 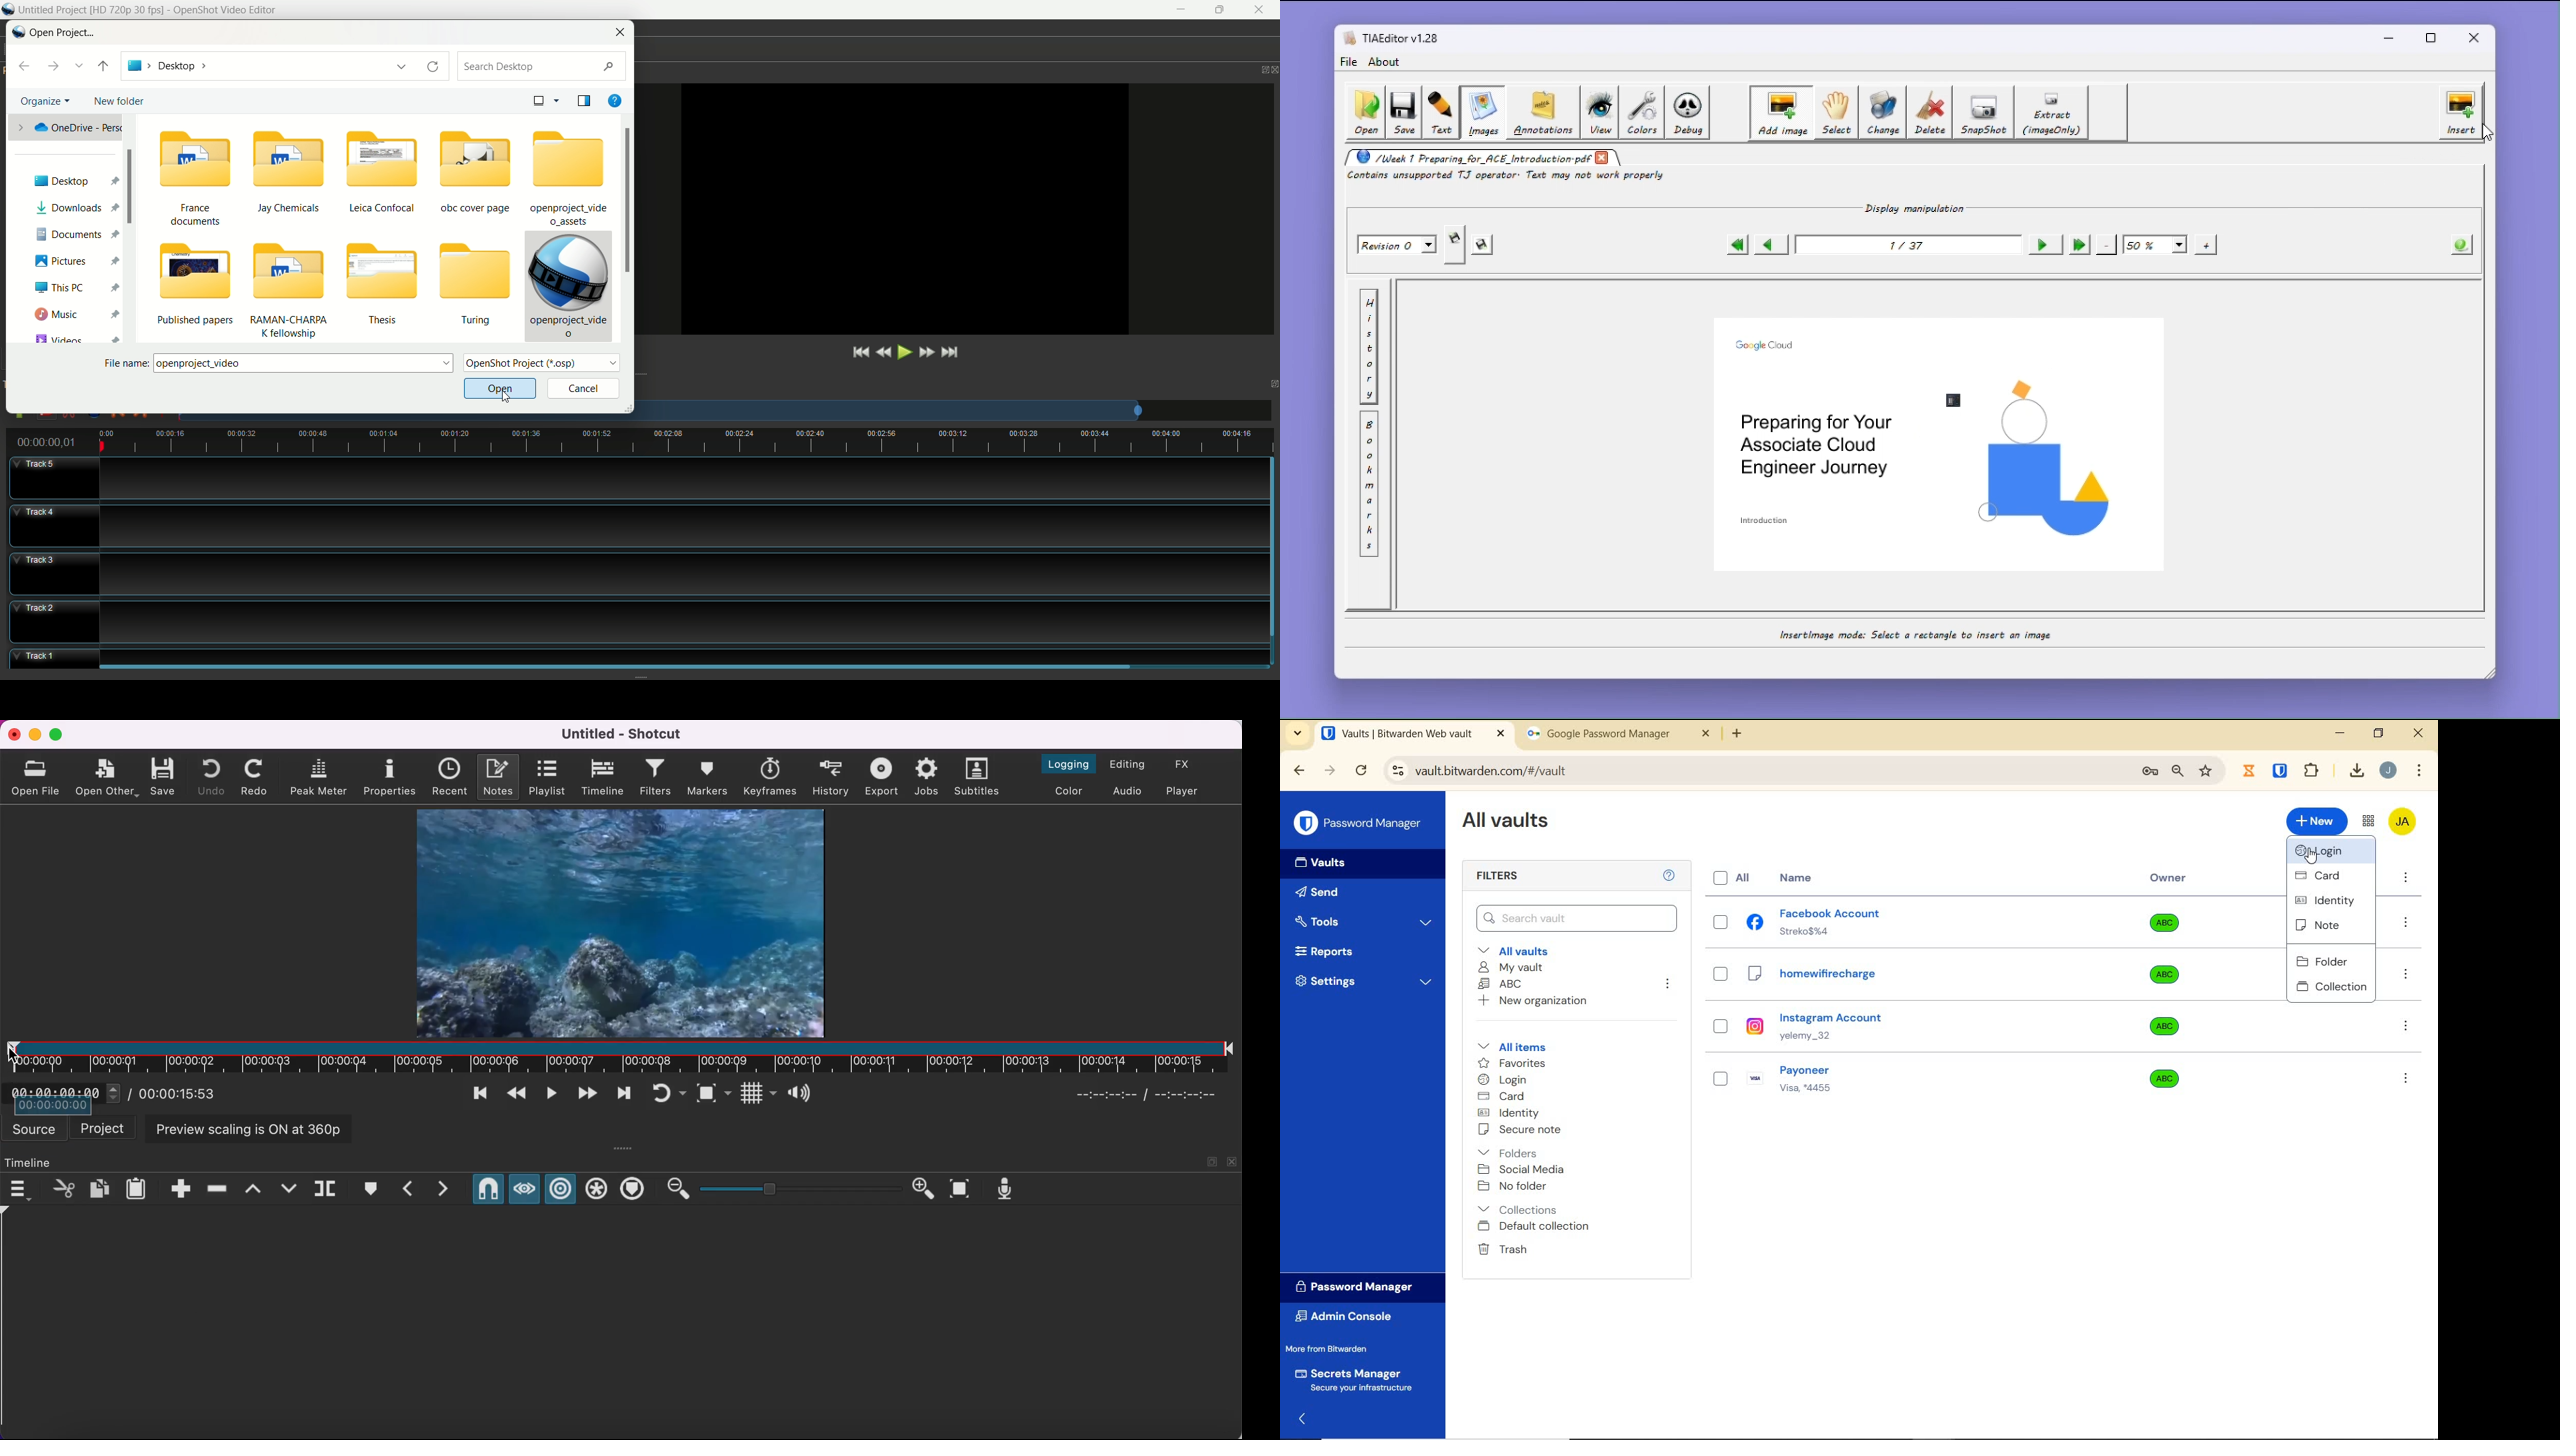 I want to click on cancel, so click(x=583, y=389).